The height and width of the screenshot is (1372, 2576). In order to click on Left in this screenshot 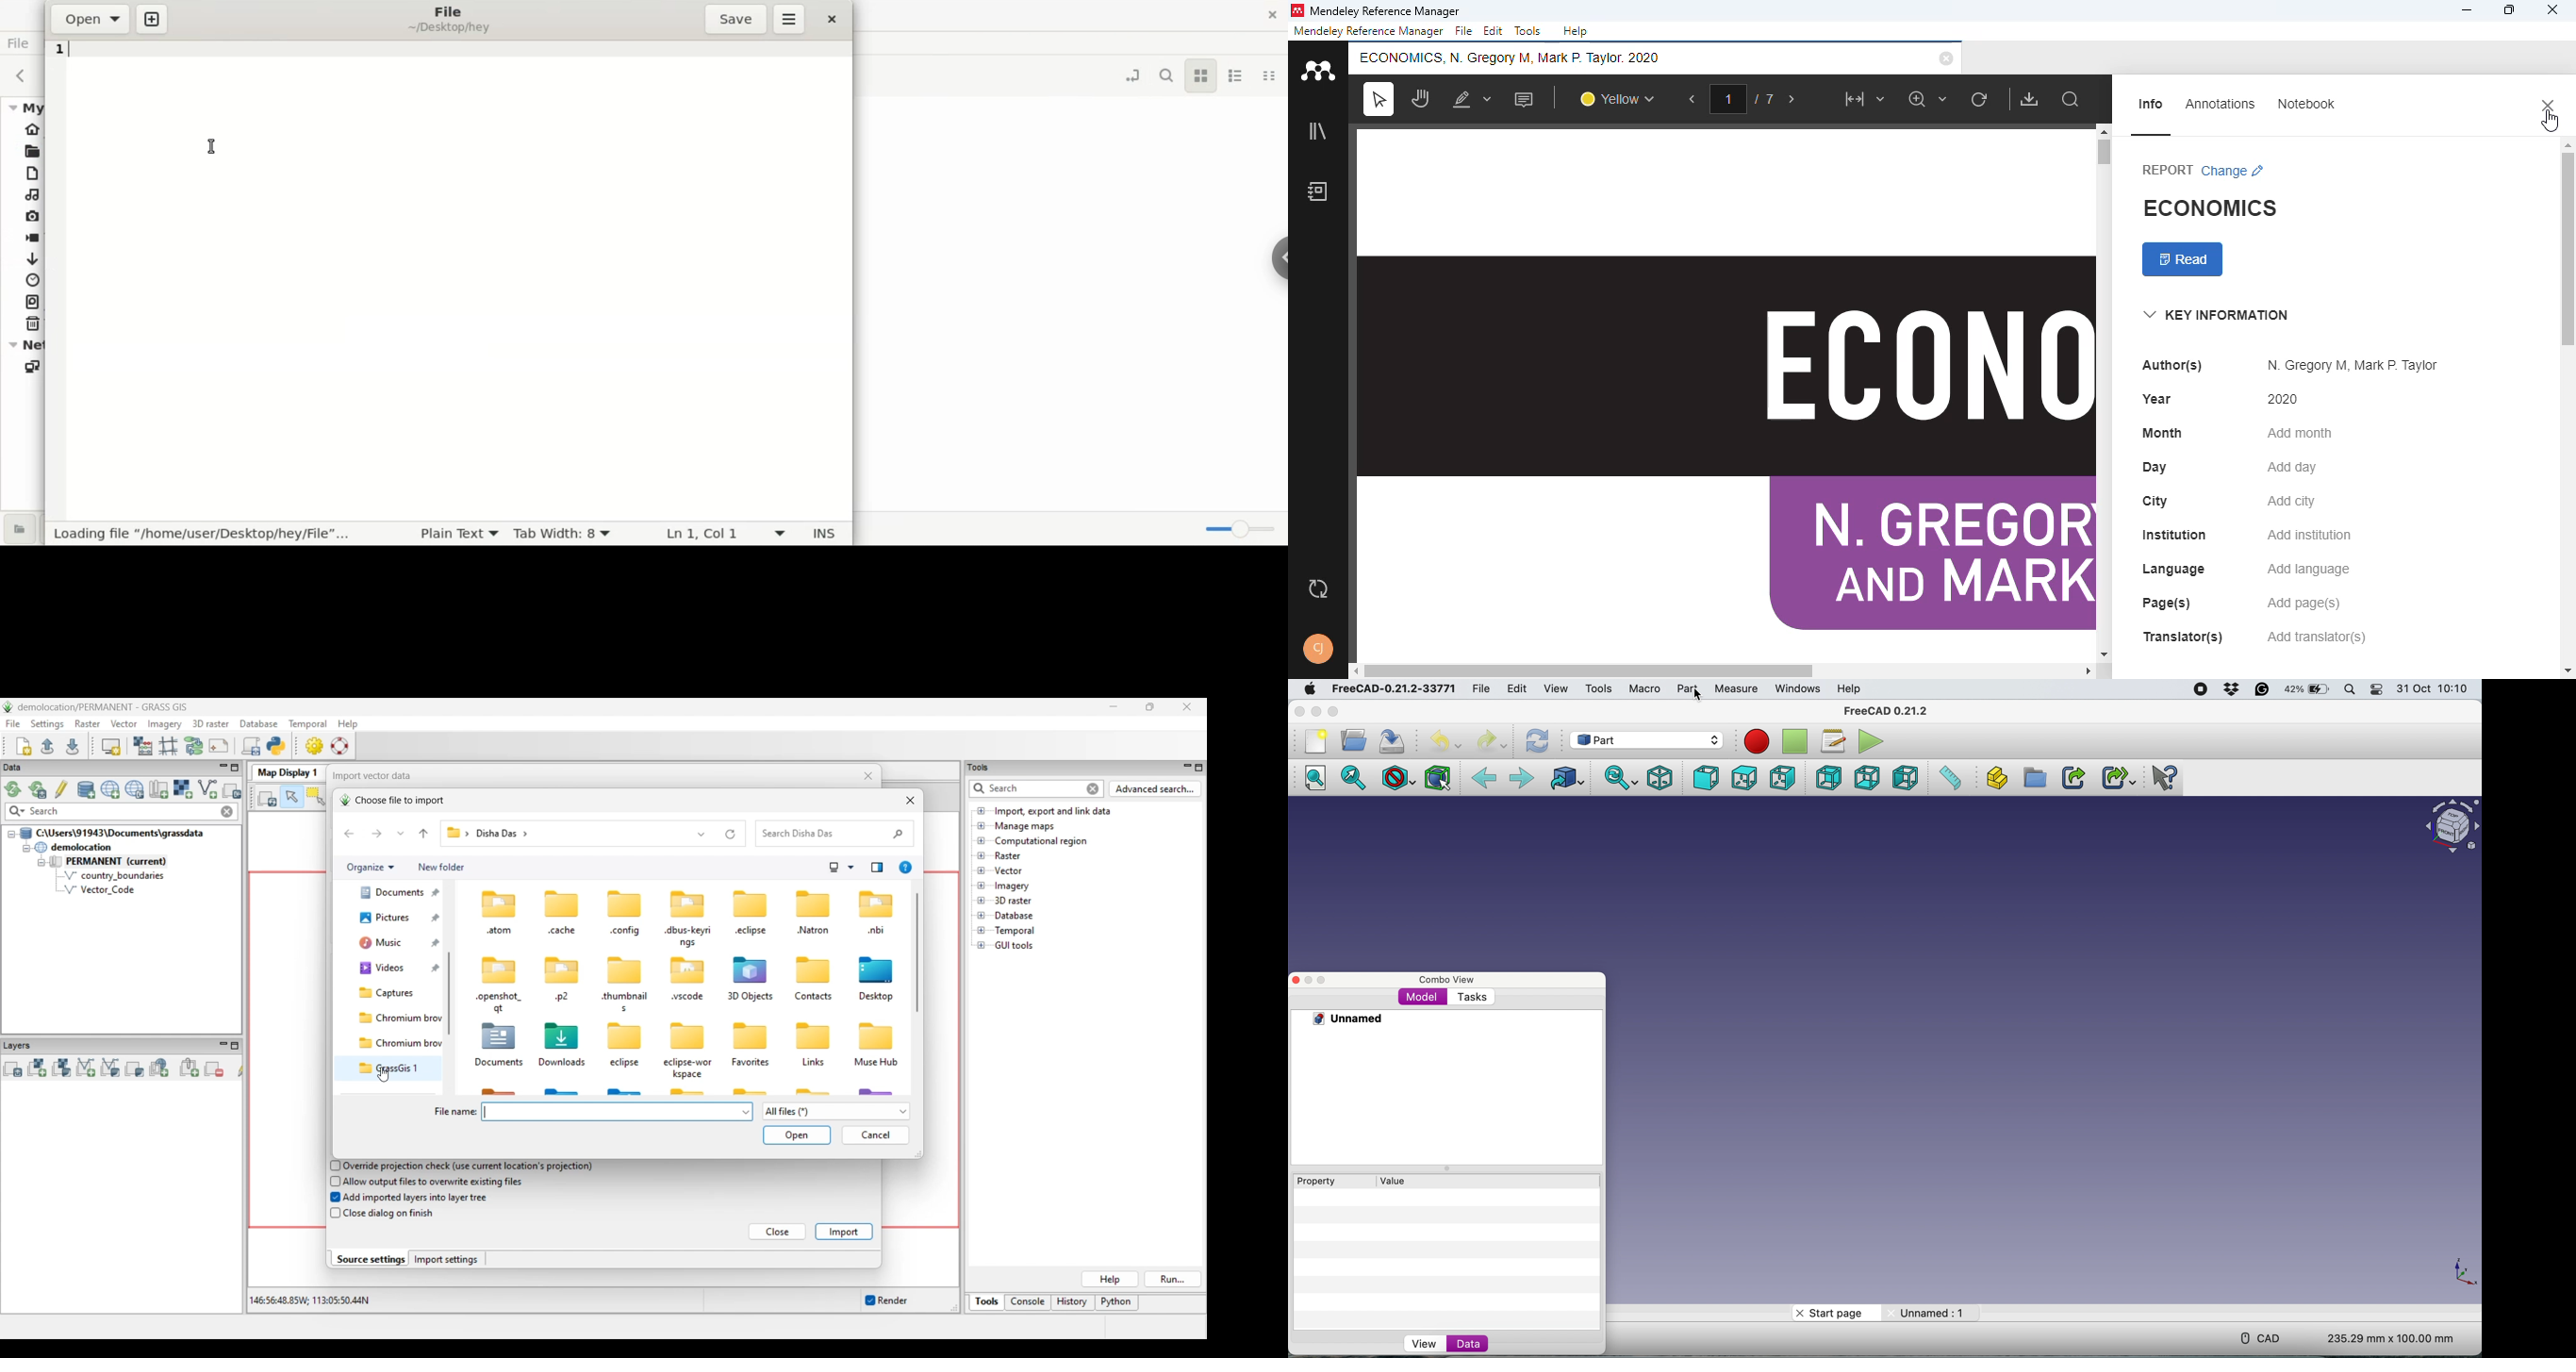, I will do `click(1905, 778)`.